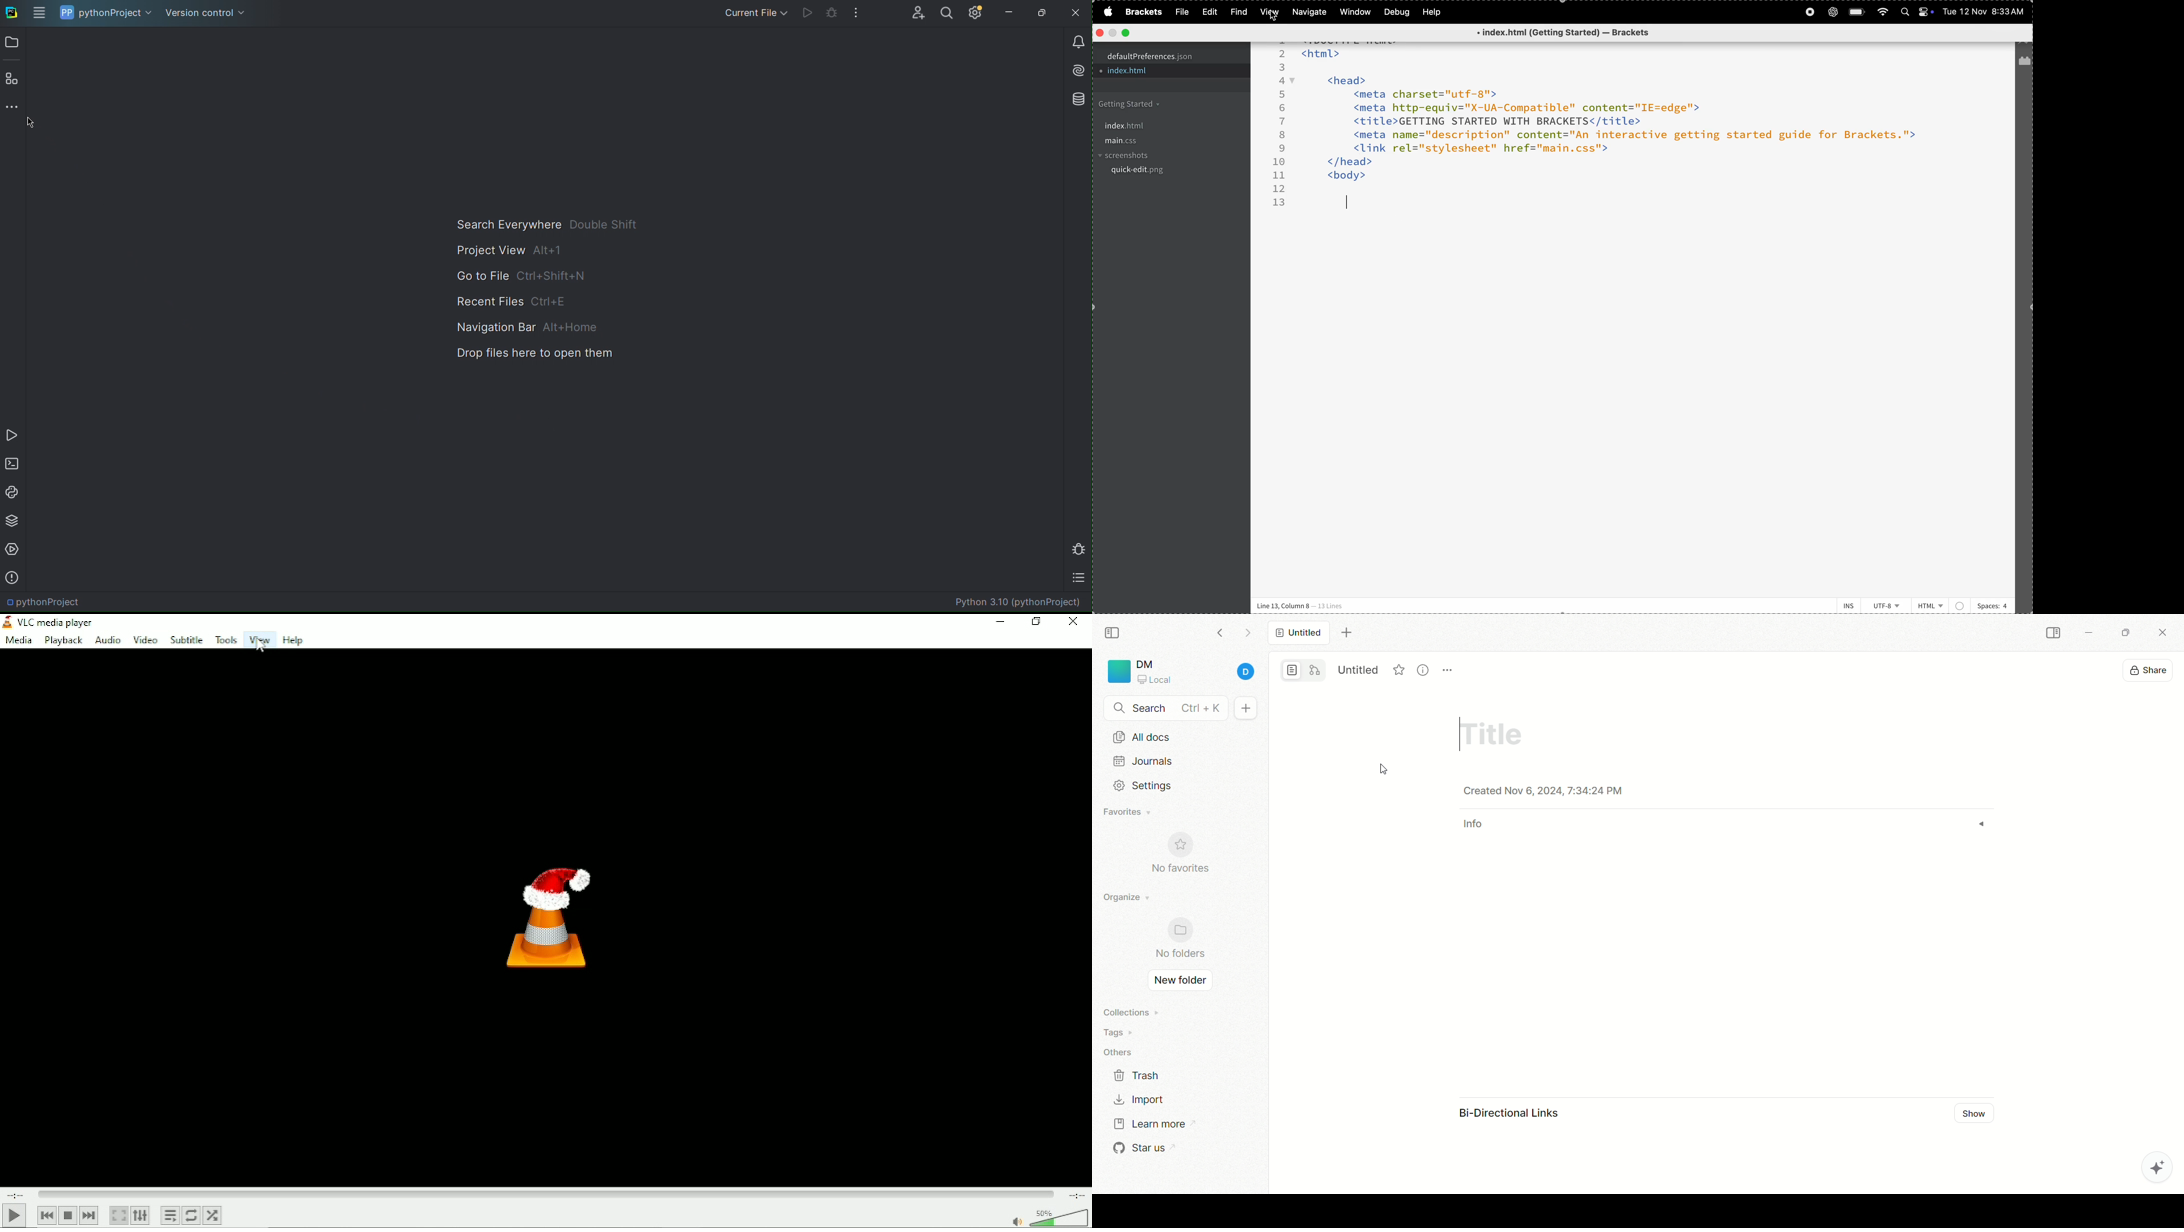  What do you see at coordinates (1150, 72) in the screenshot?
I see `index.html` at bounding box center [1150, 72].